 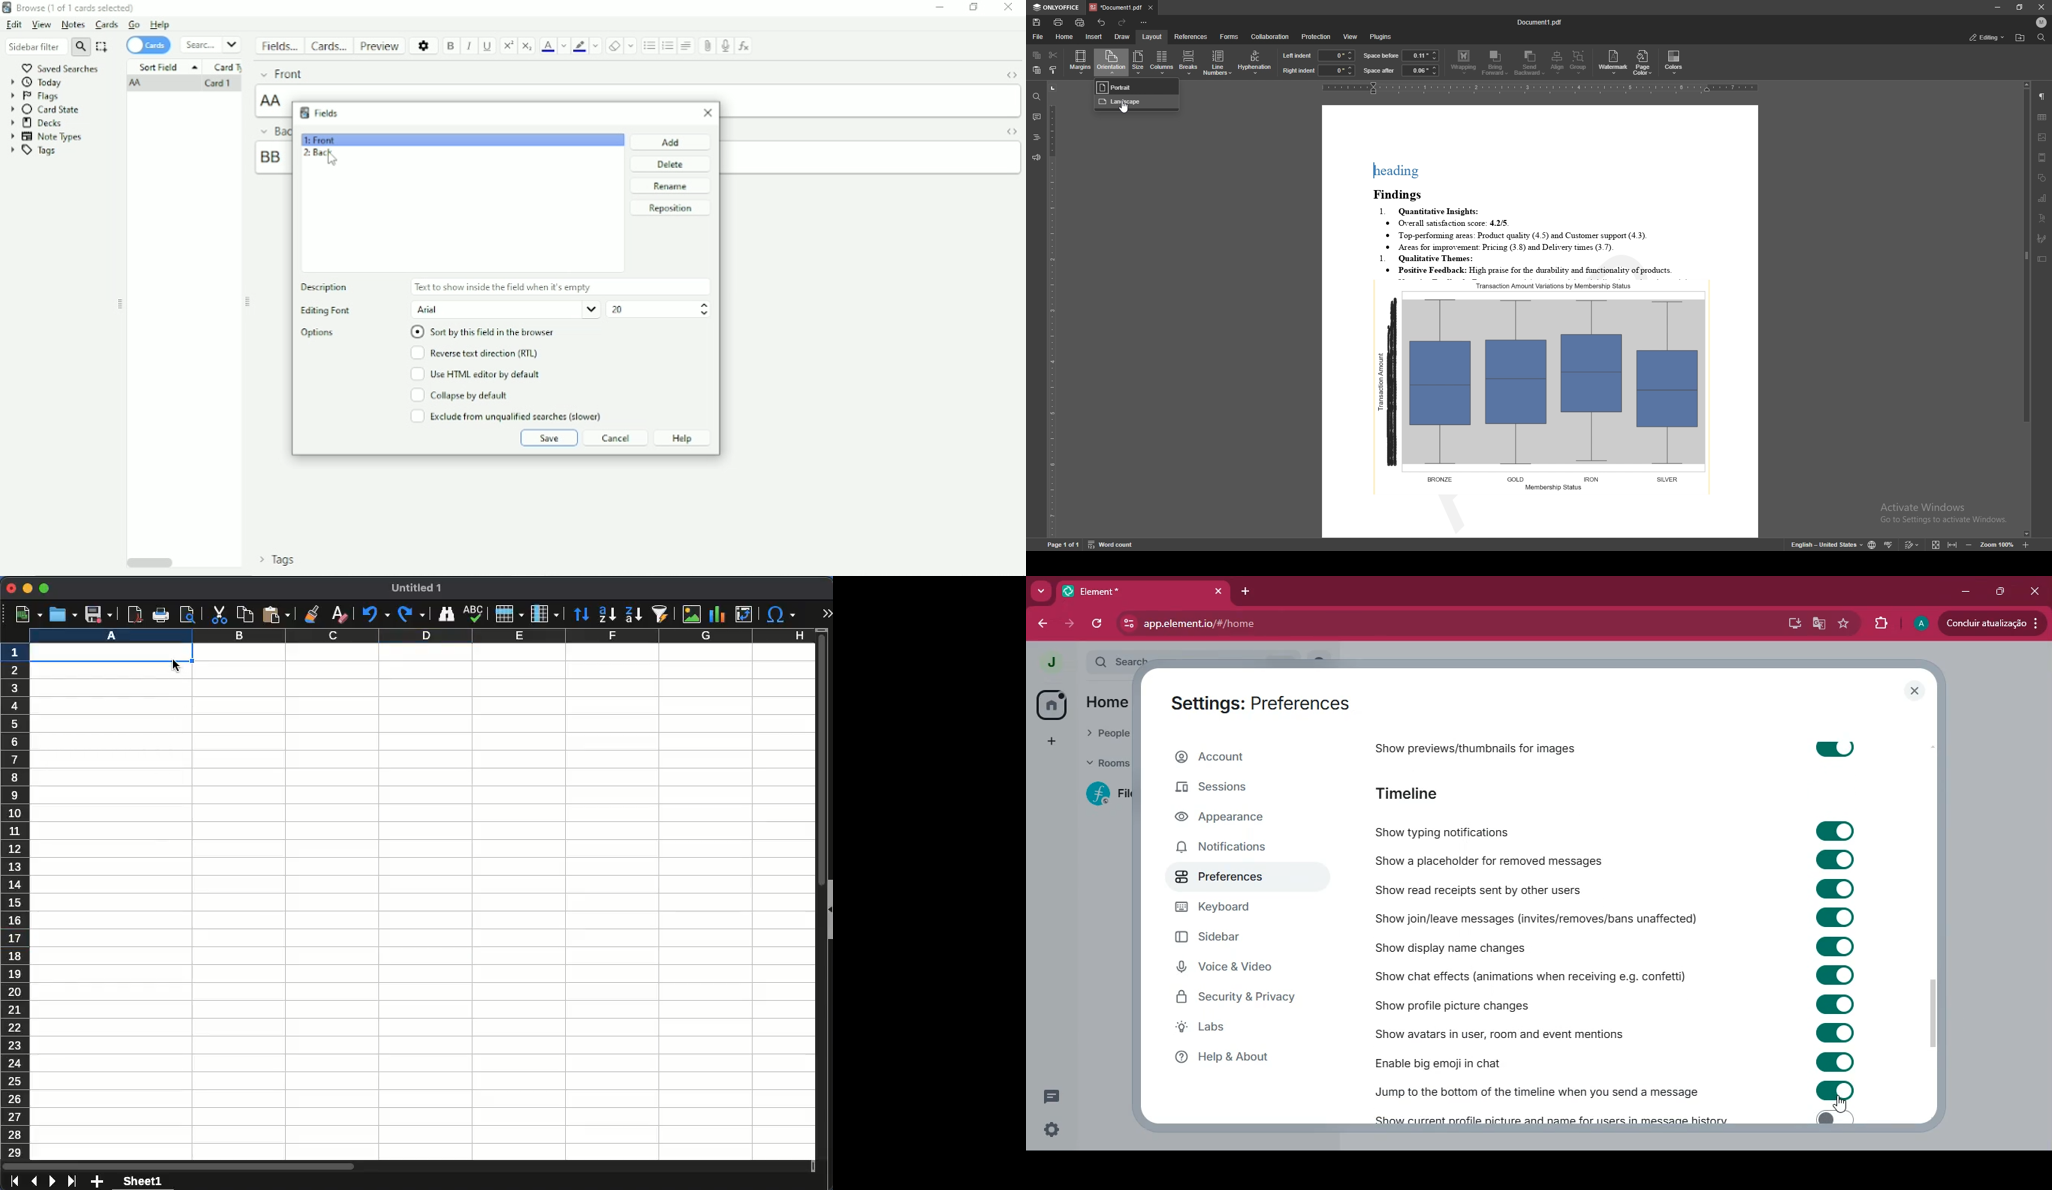 What do you see at coordinates (706, 46) in the screenshot?
I see `Attach picture/audio/video` at bounding box center [706, 46].